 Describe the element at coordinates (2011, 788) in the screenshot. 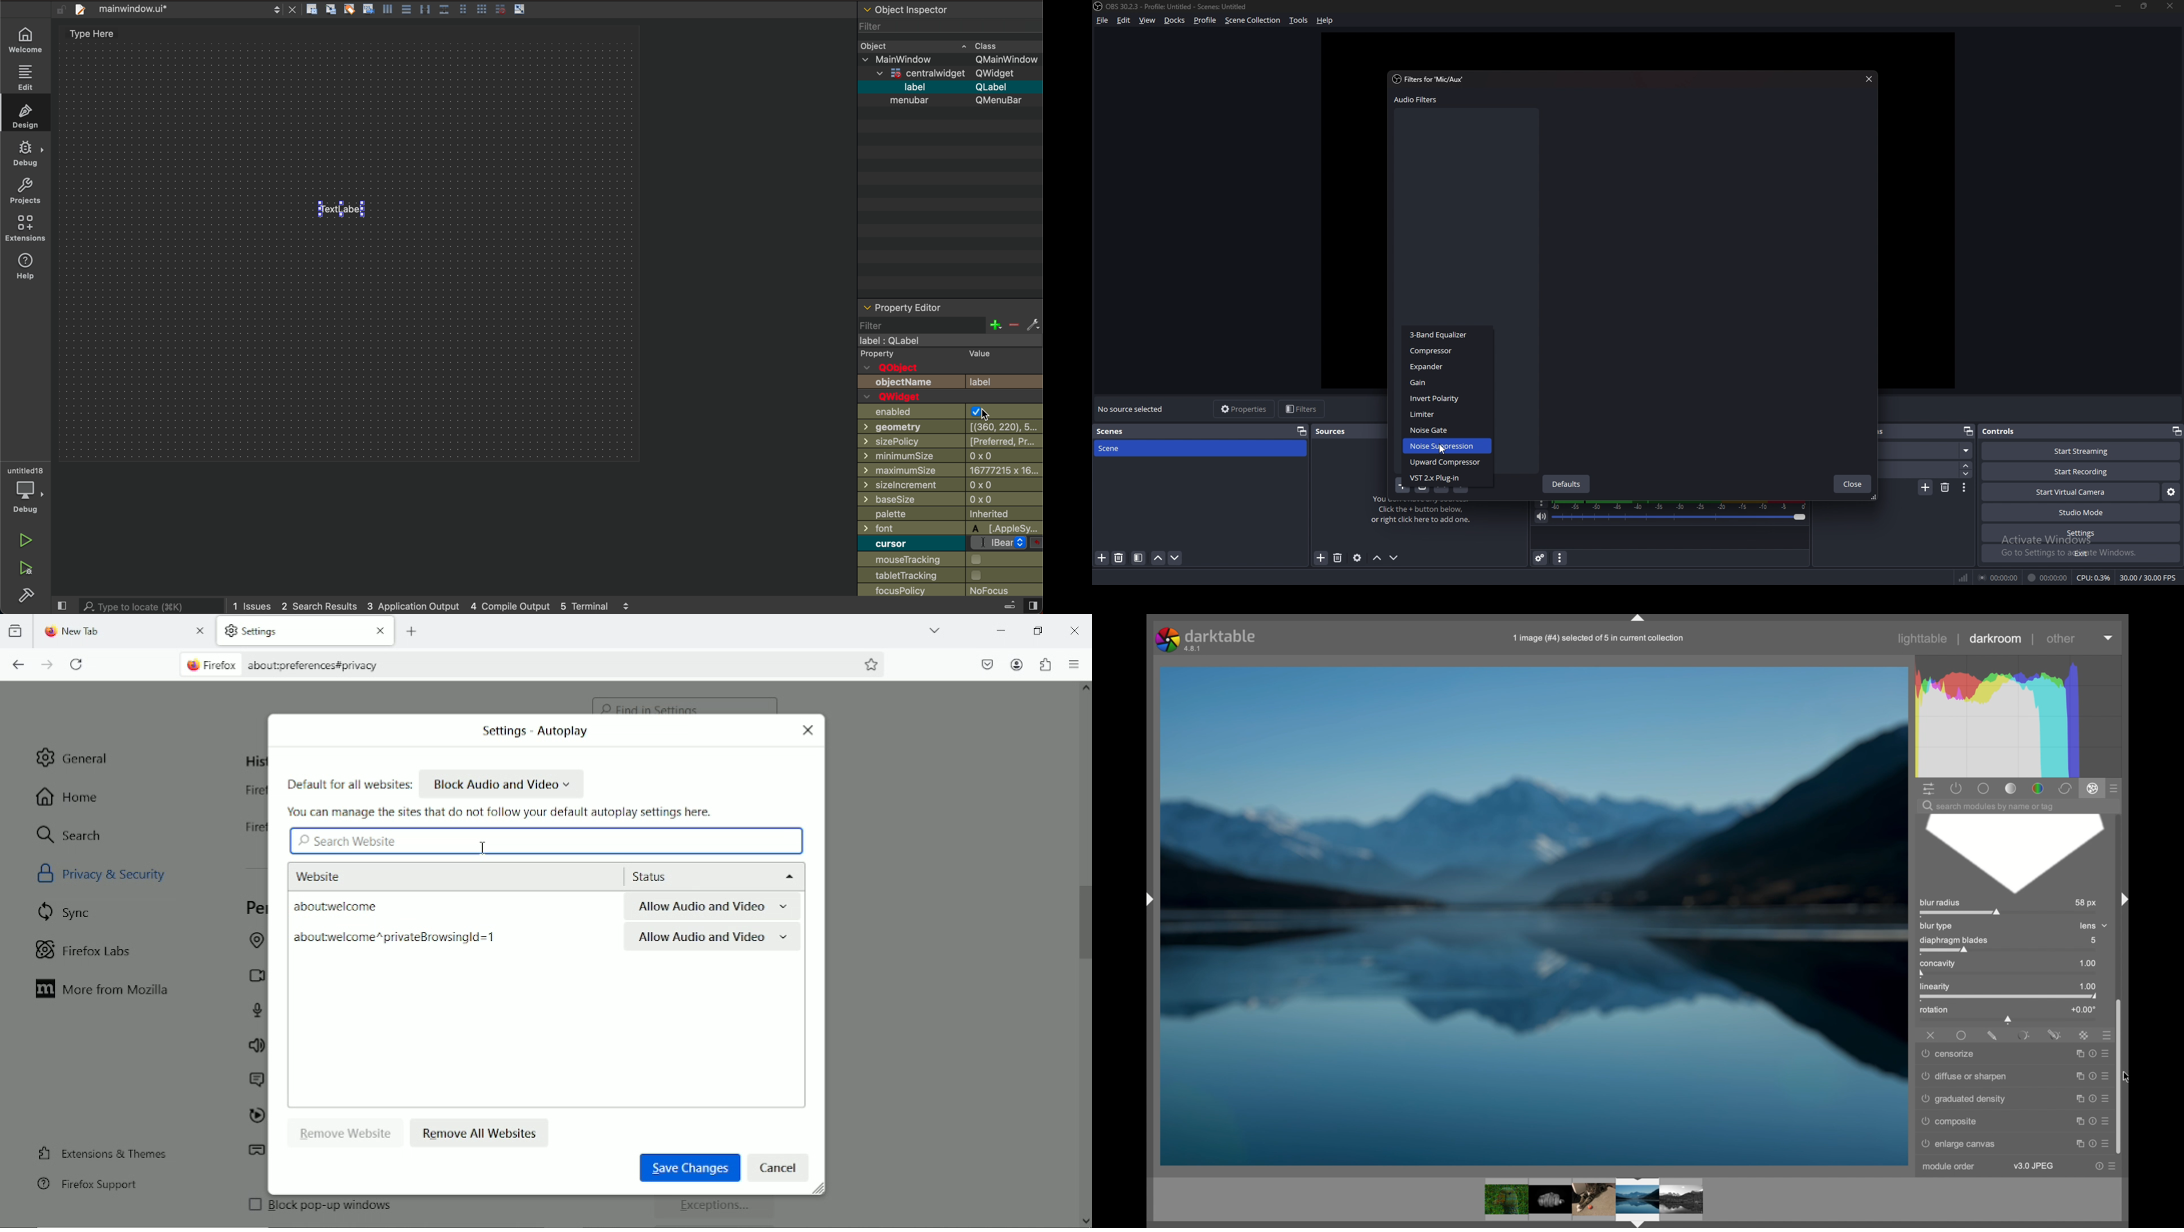

I see `tone` at that location.